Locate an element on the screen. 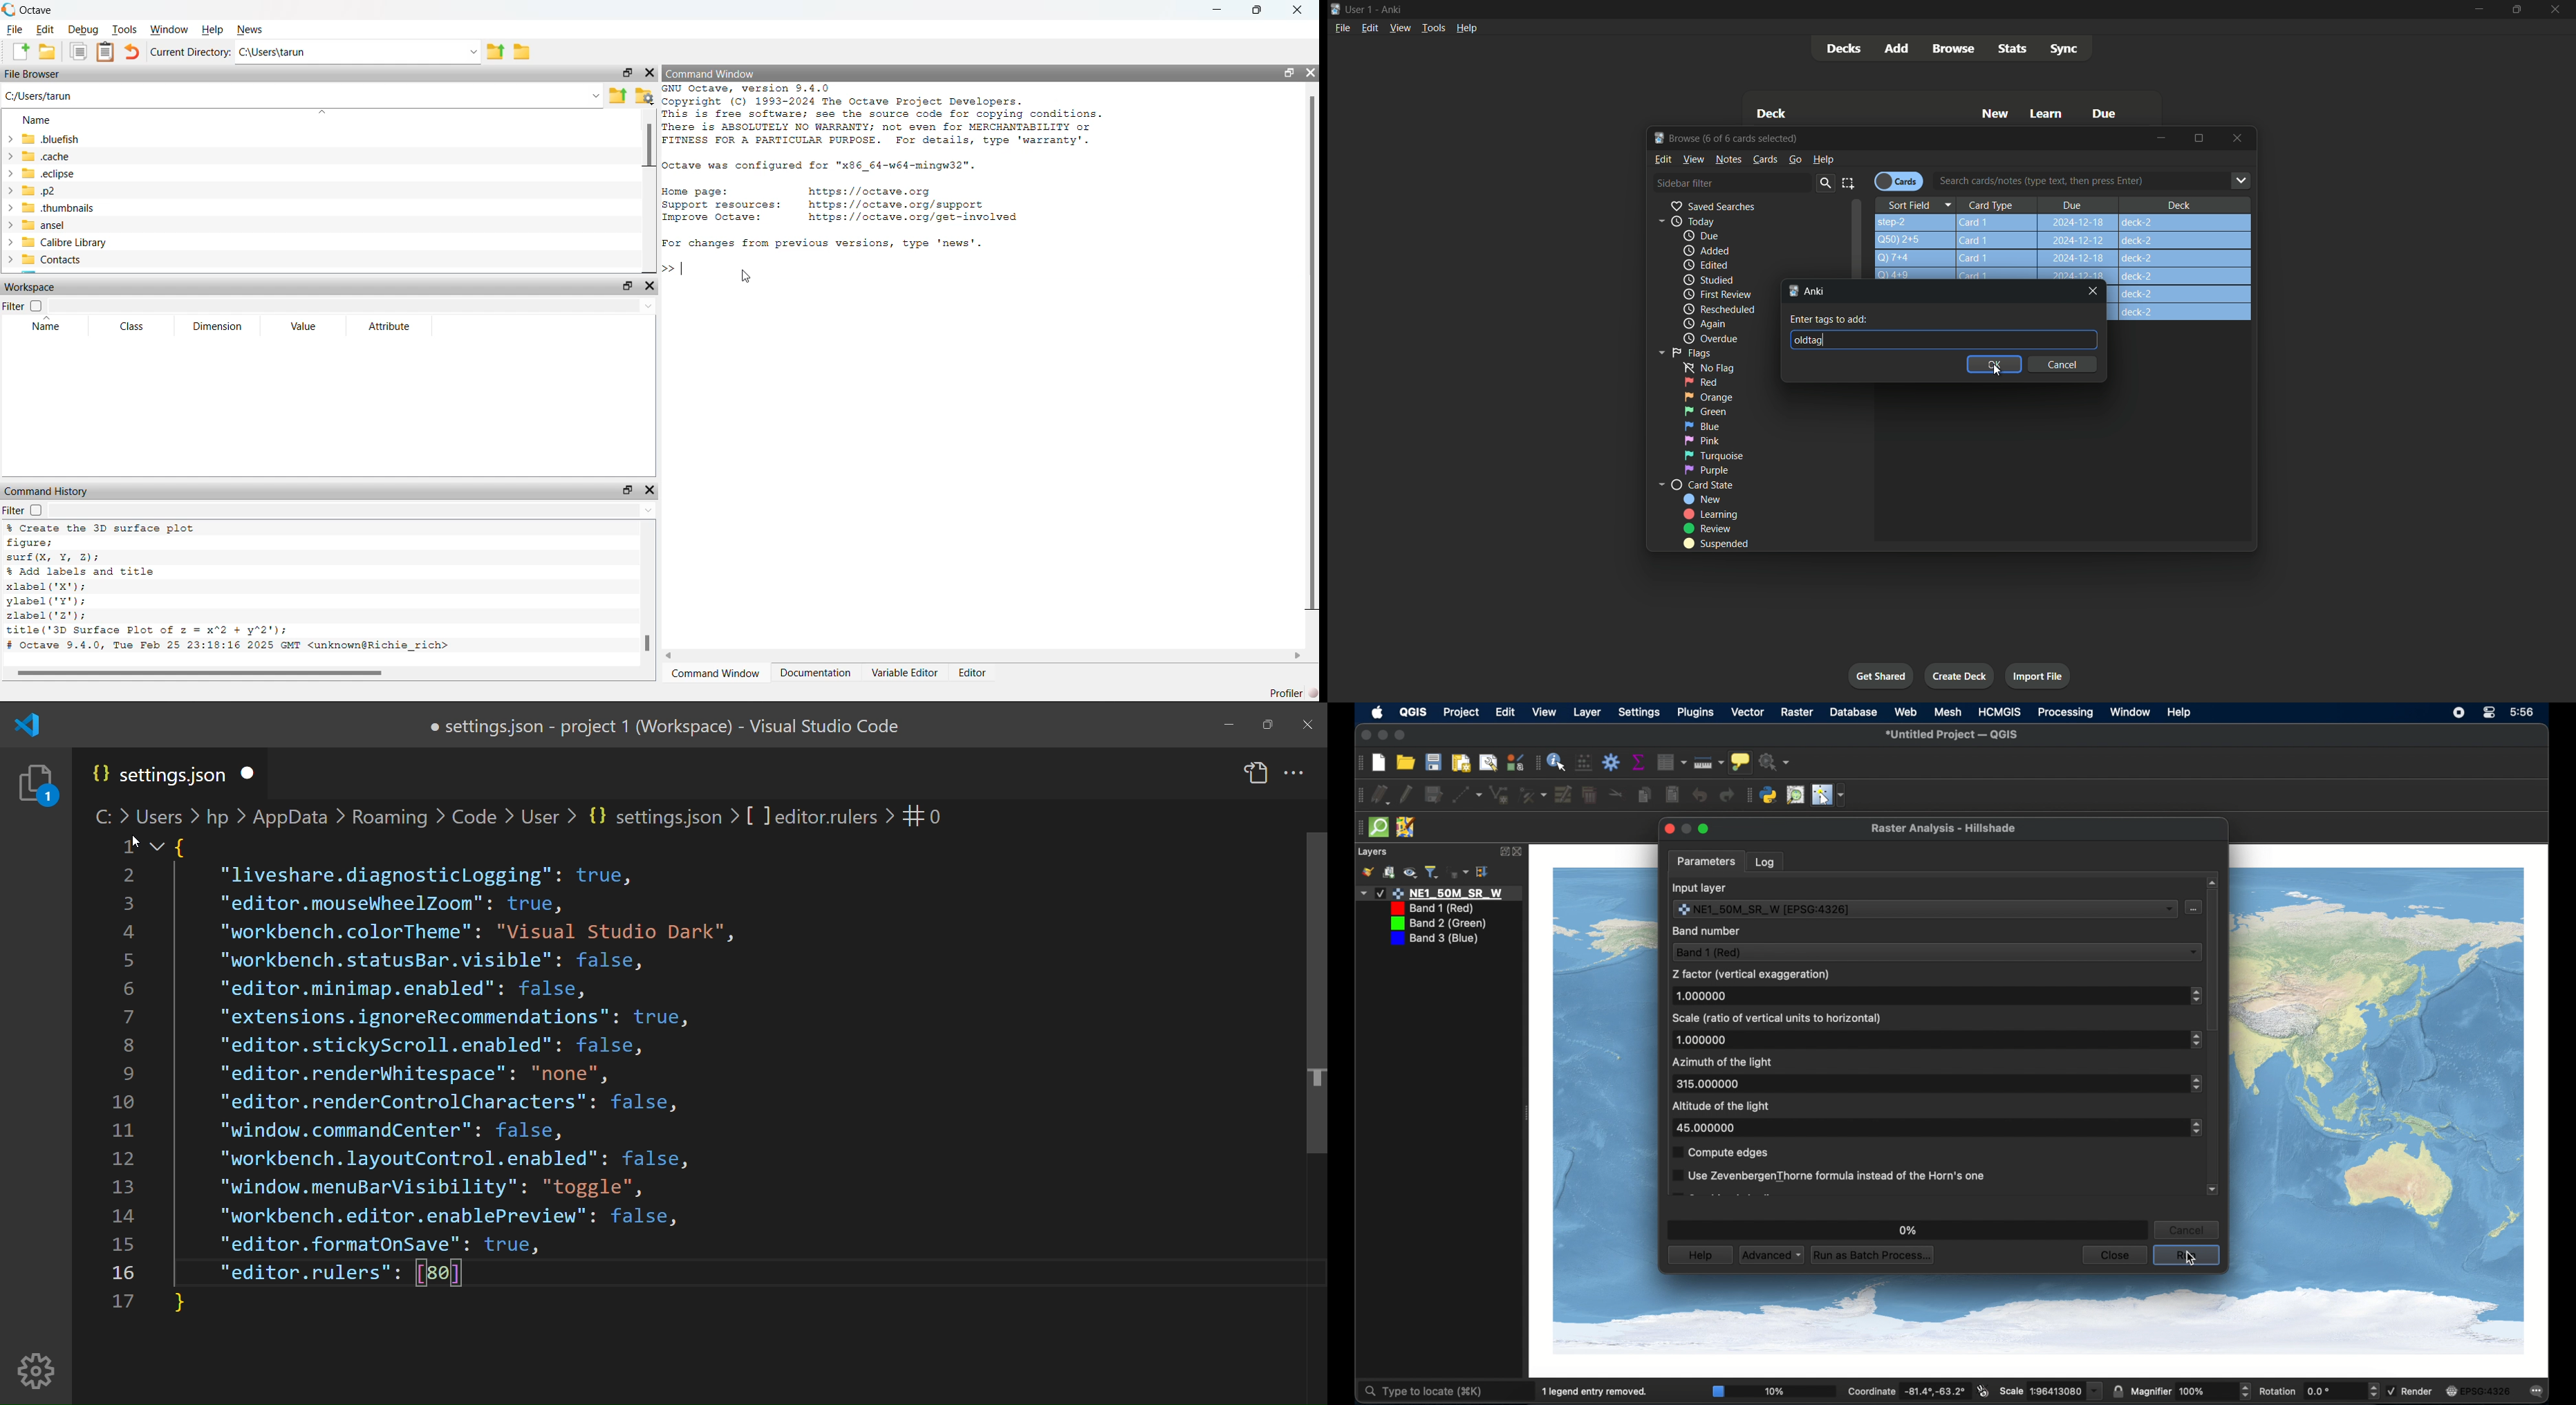 This screenshot has height=1428, width=2576. Decks is located at coordinates (1844, 49).